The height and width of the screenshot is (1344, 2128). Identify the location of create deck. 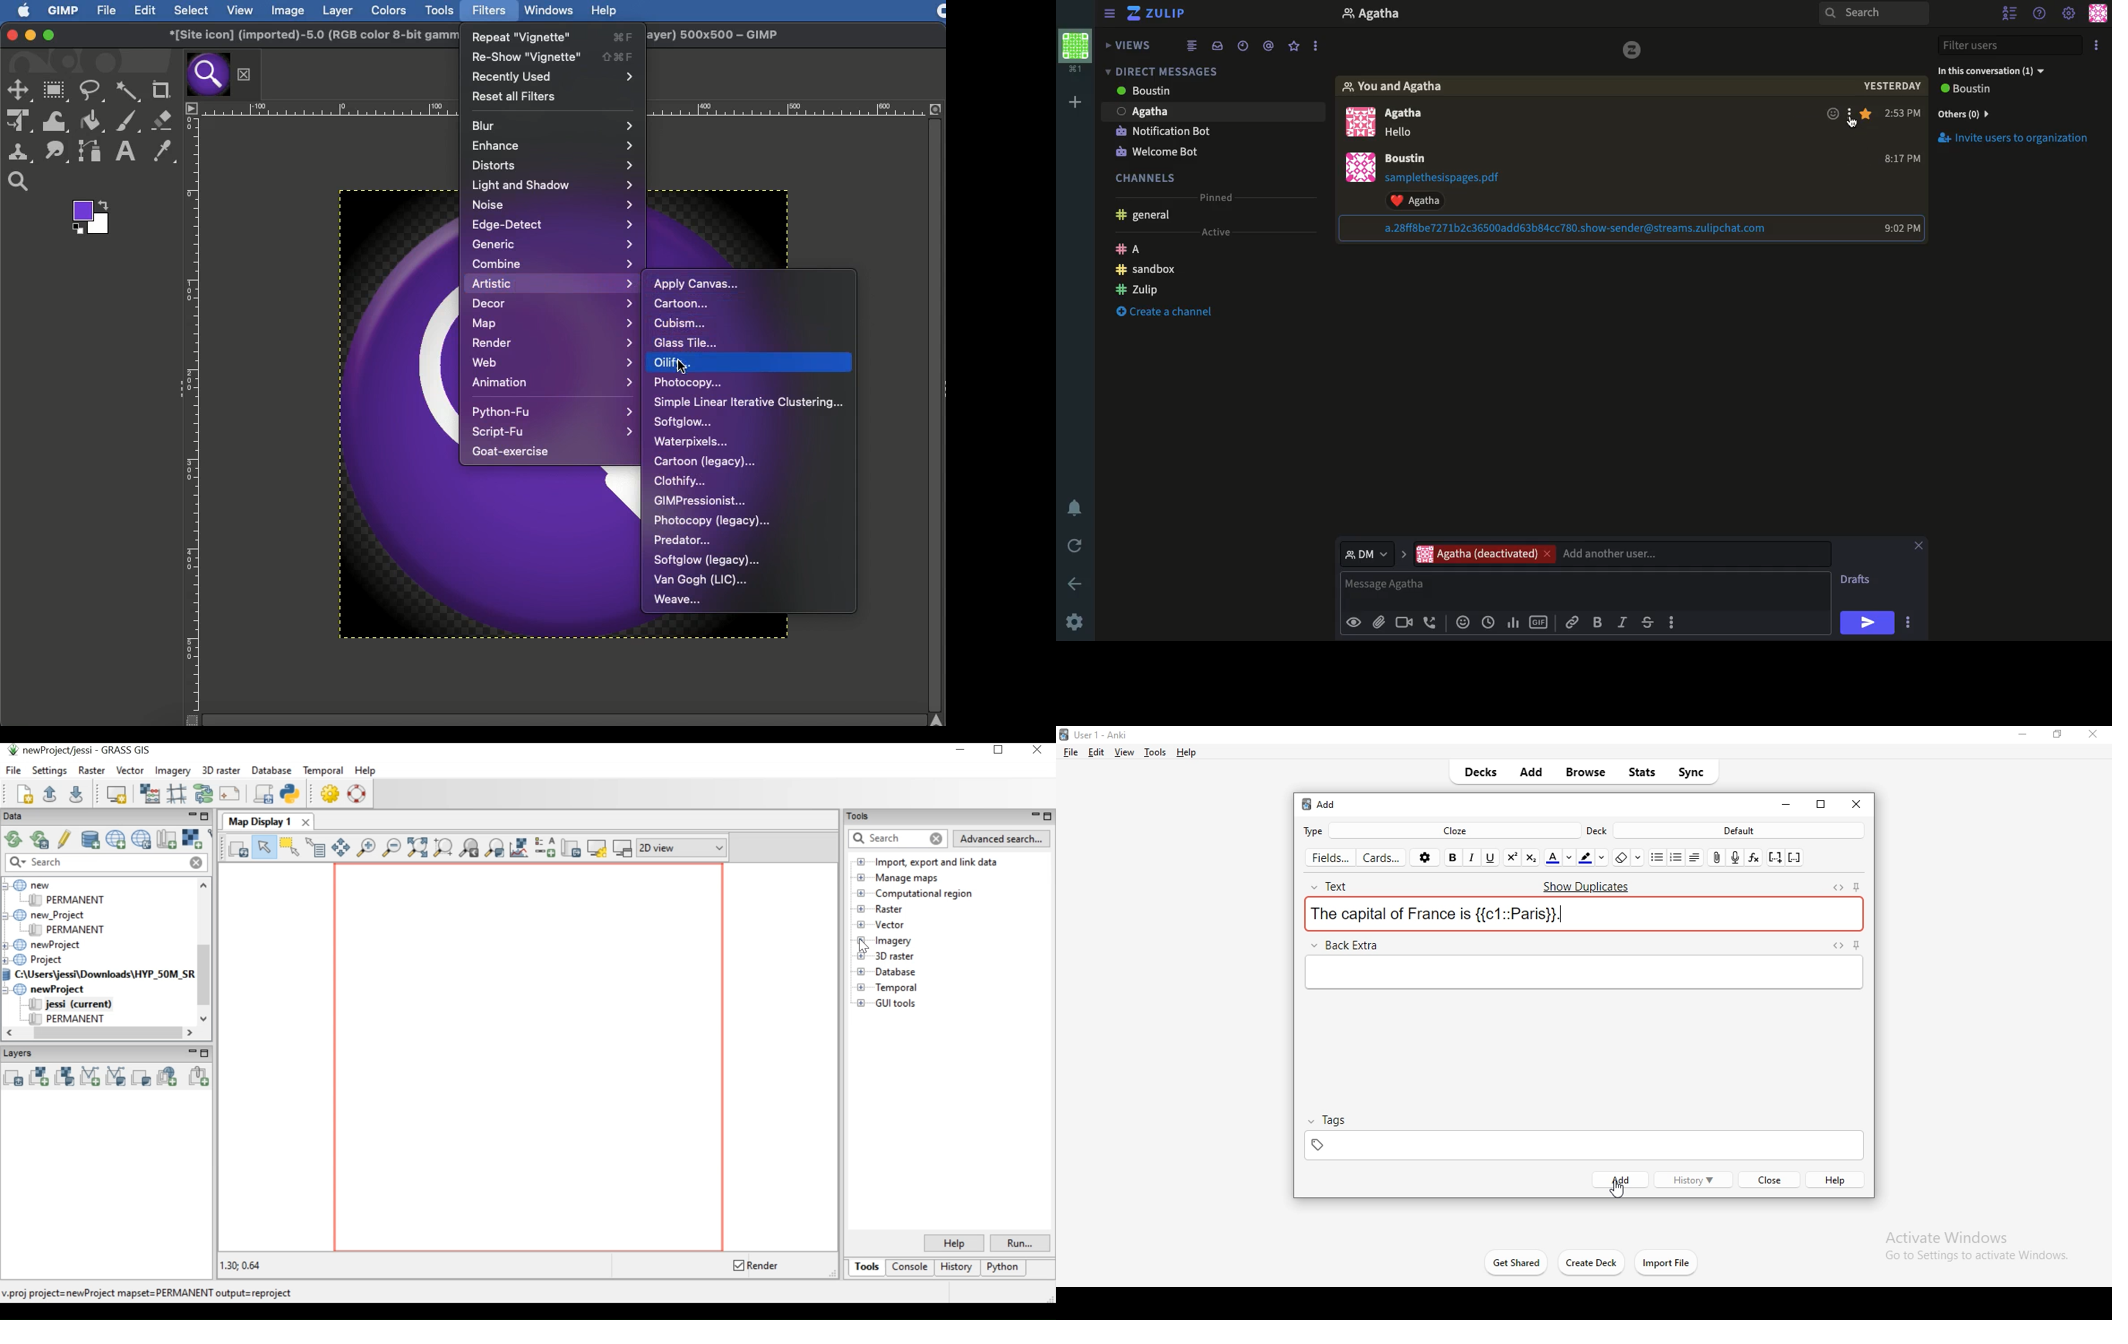
(1589, 1264).